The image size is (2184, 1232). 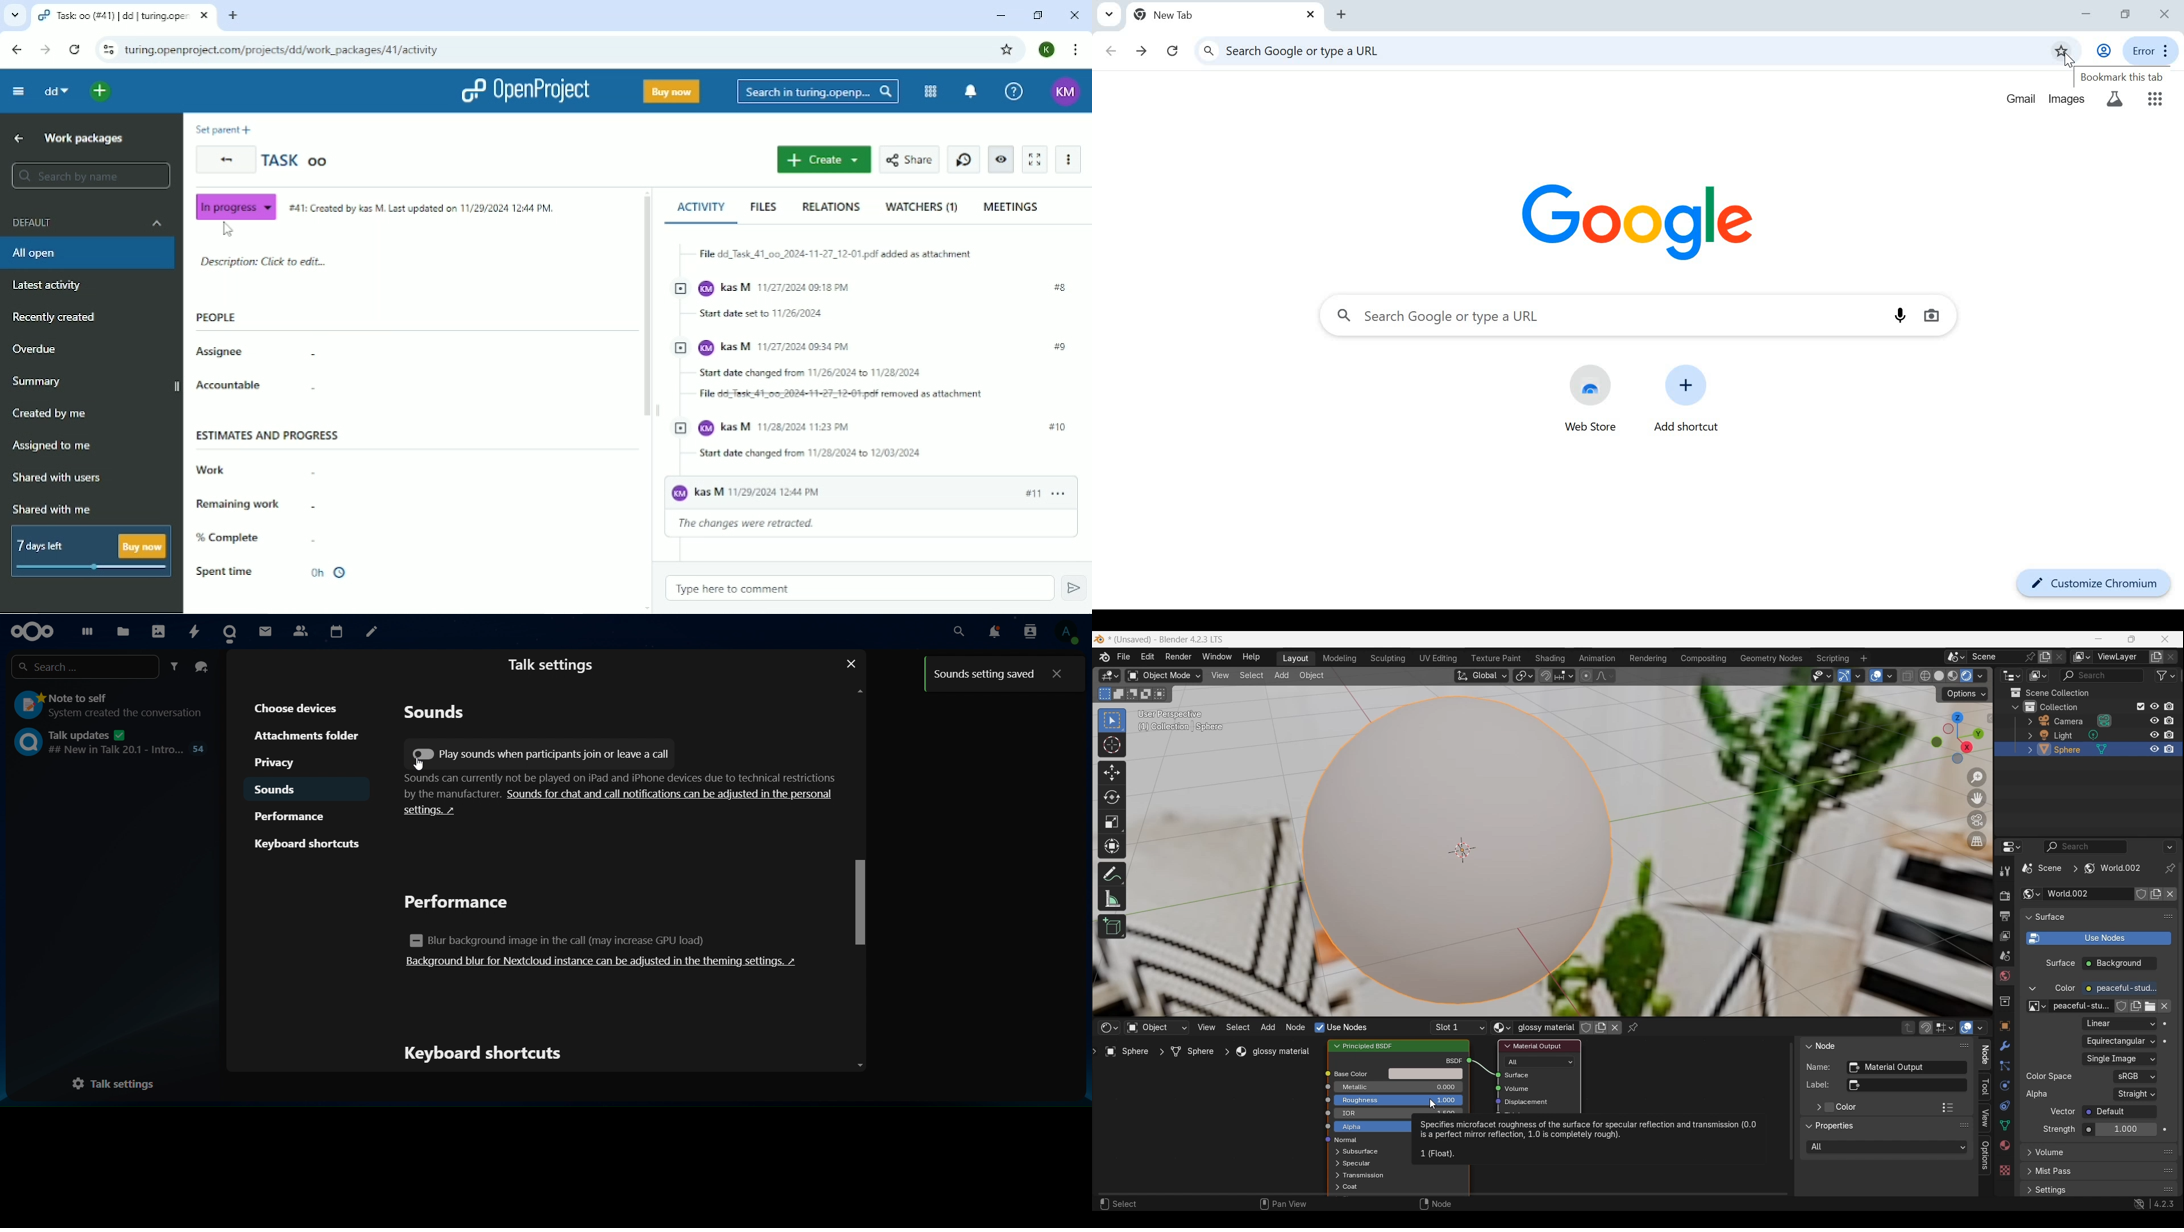 I want to click on Add cube, so click(x=1112, y=926).